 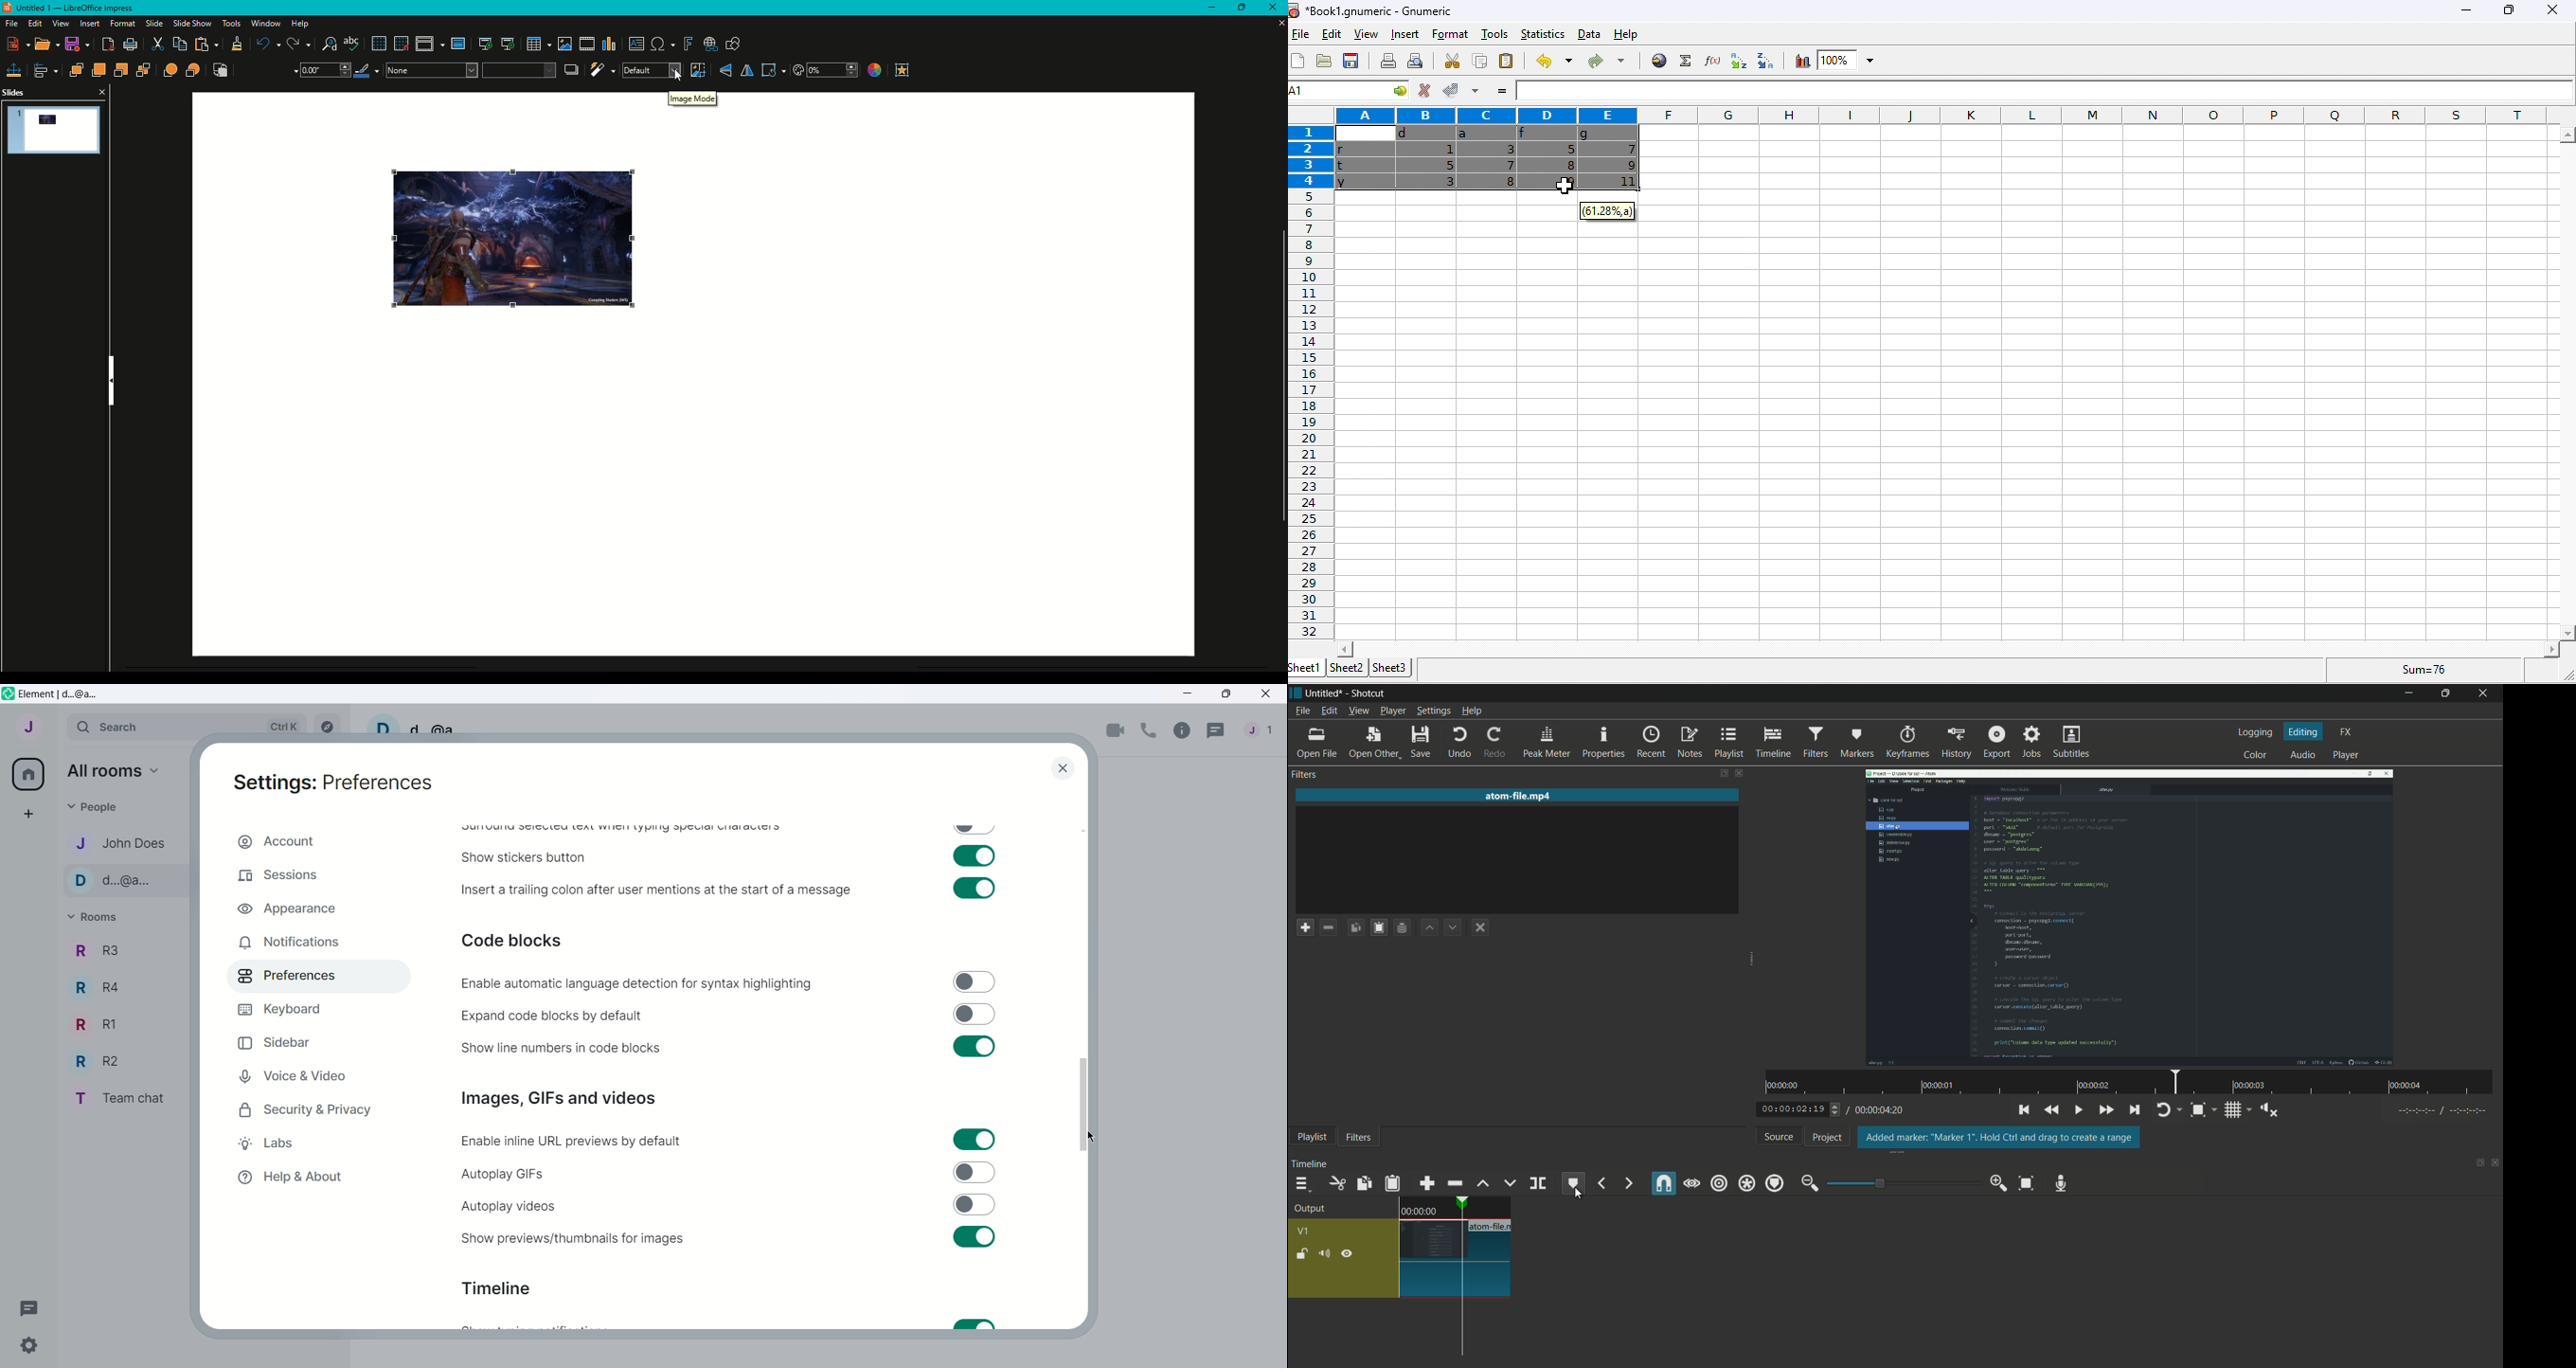 I want to click on dragged, so click(x=1488, y=157).